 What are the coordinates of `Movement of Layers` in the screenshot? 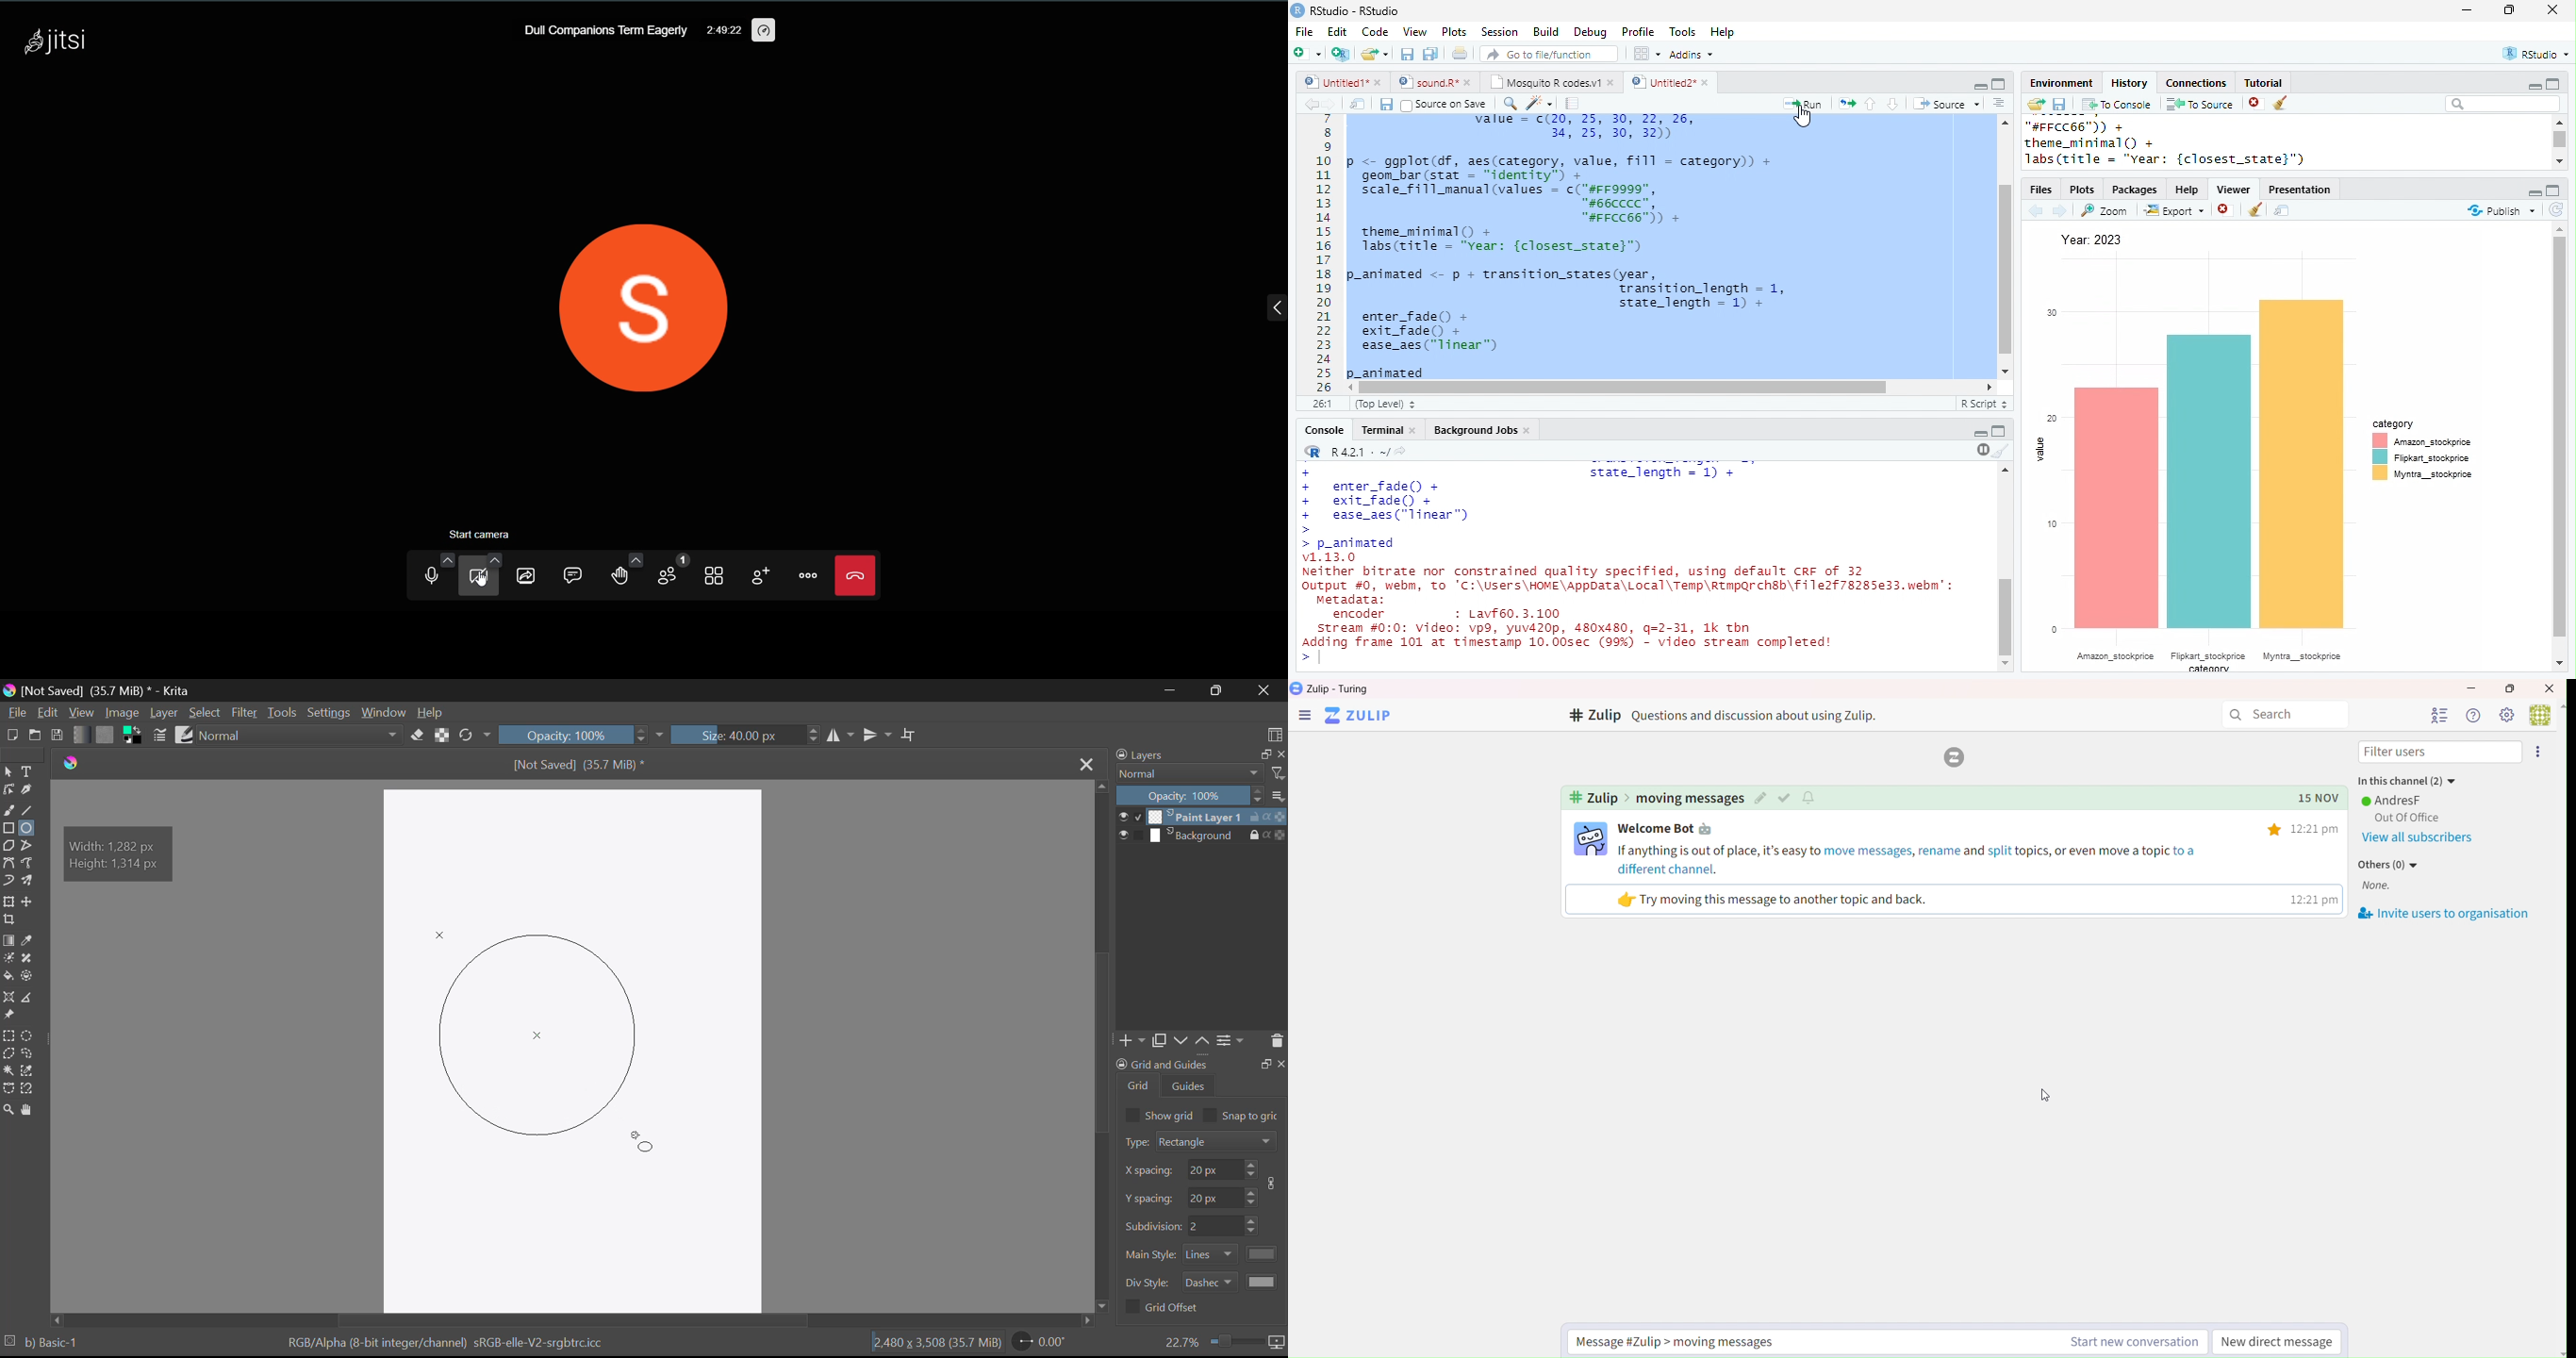 It's located at (1194, 1042).